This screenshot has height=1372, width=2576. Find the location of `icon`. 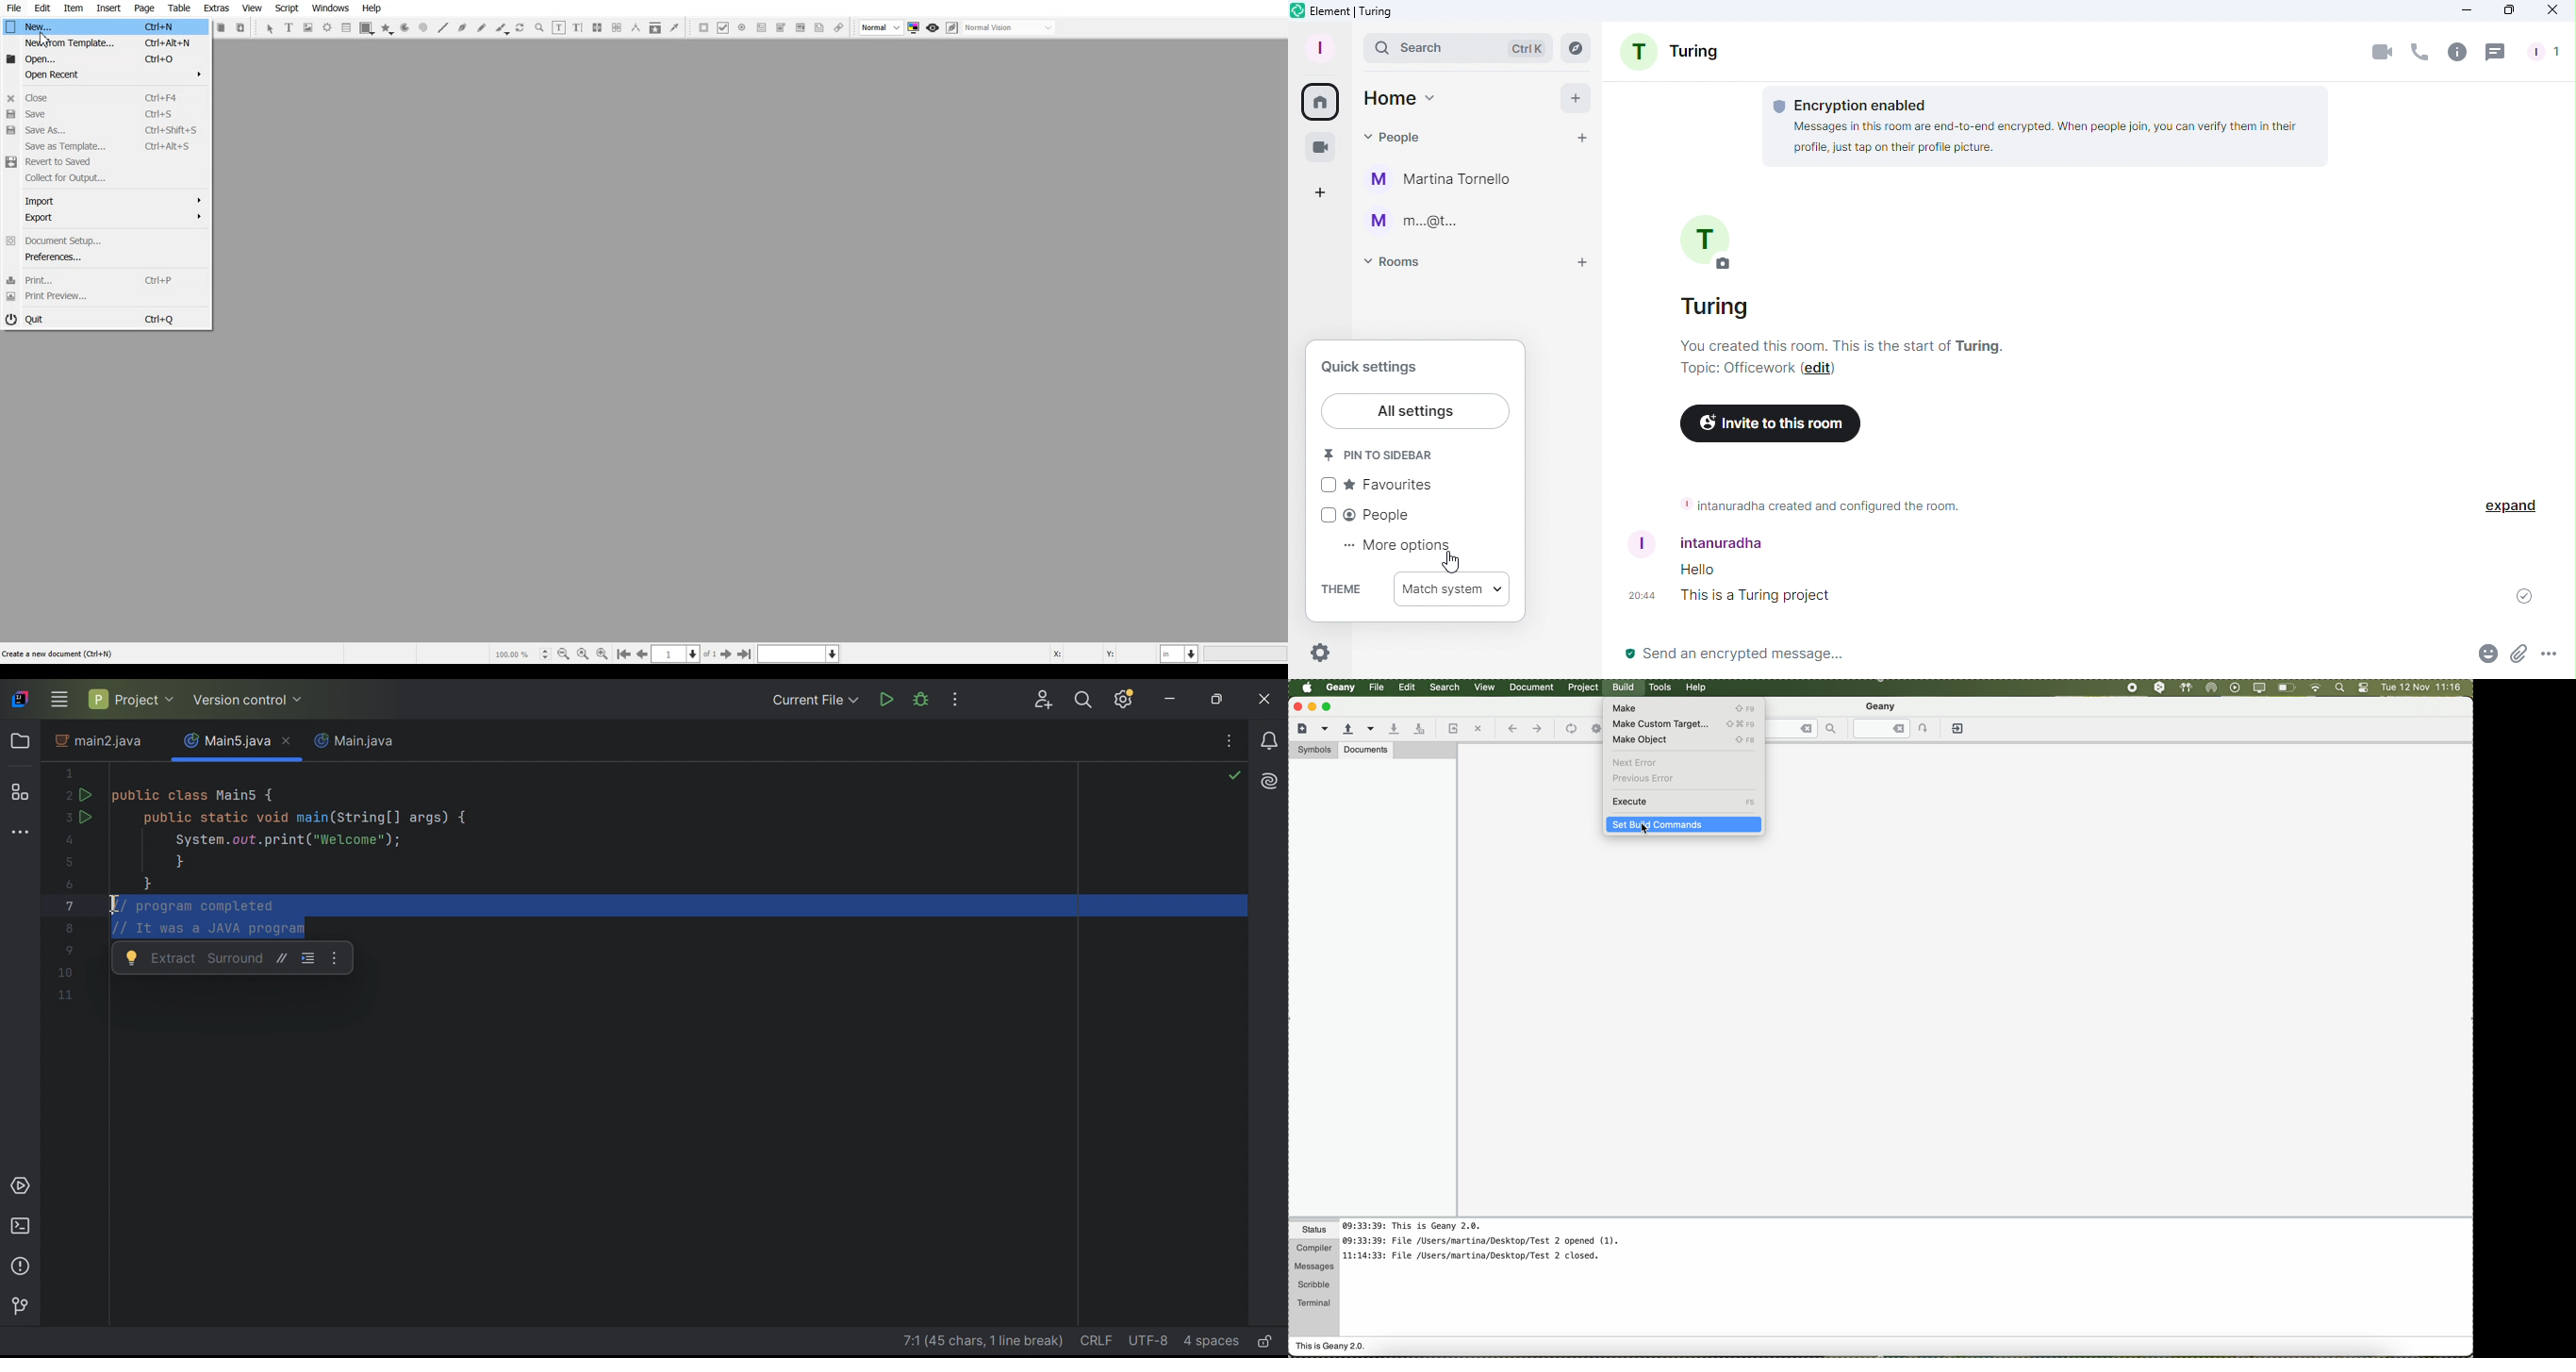

icon is located at coordinates (1597, 729).